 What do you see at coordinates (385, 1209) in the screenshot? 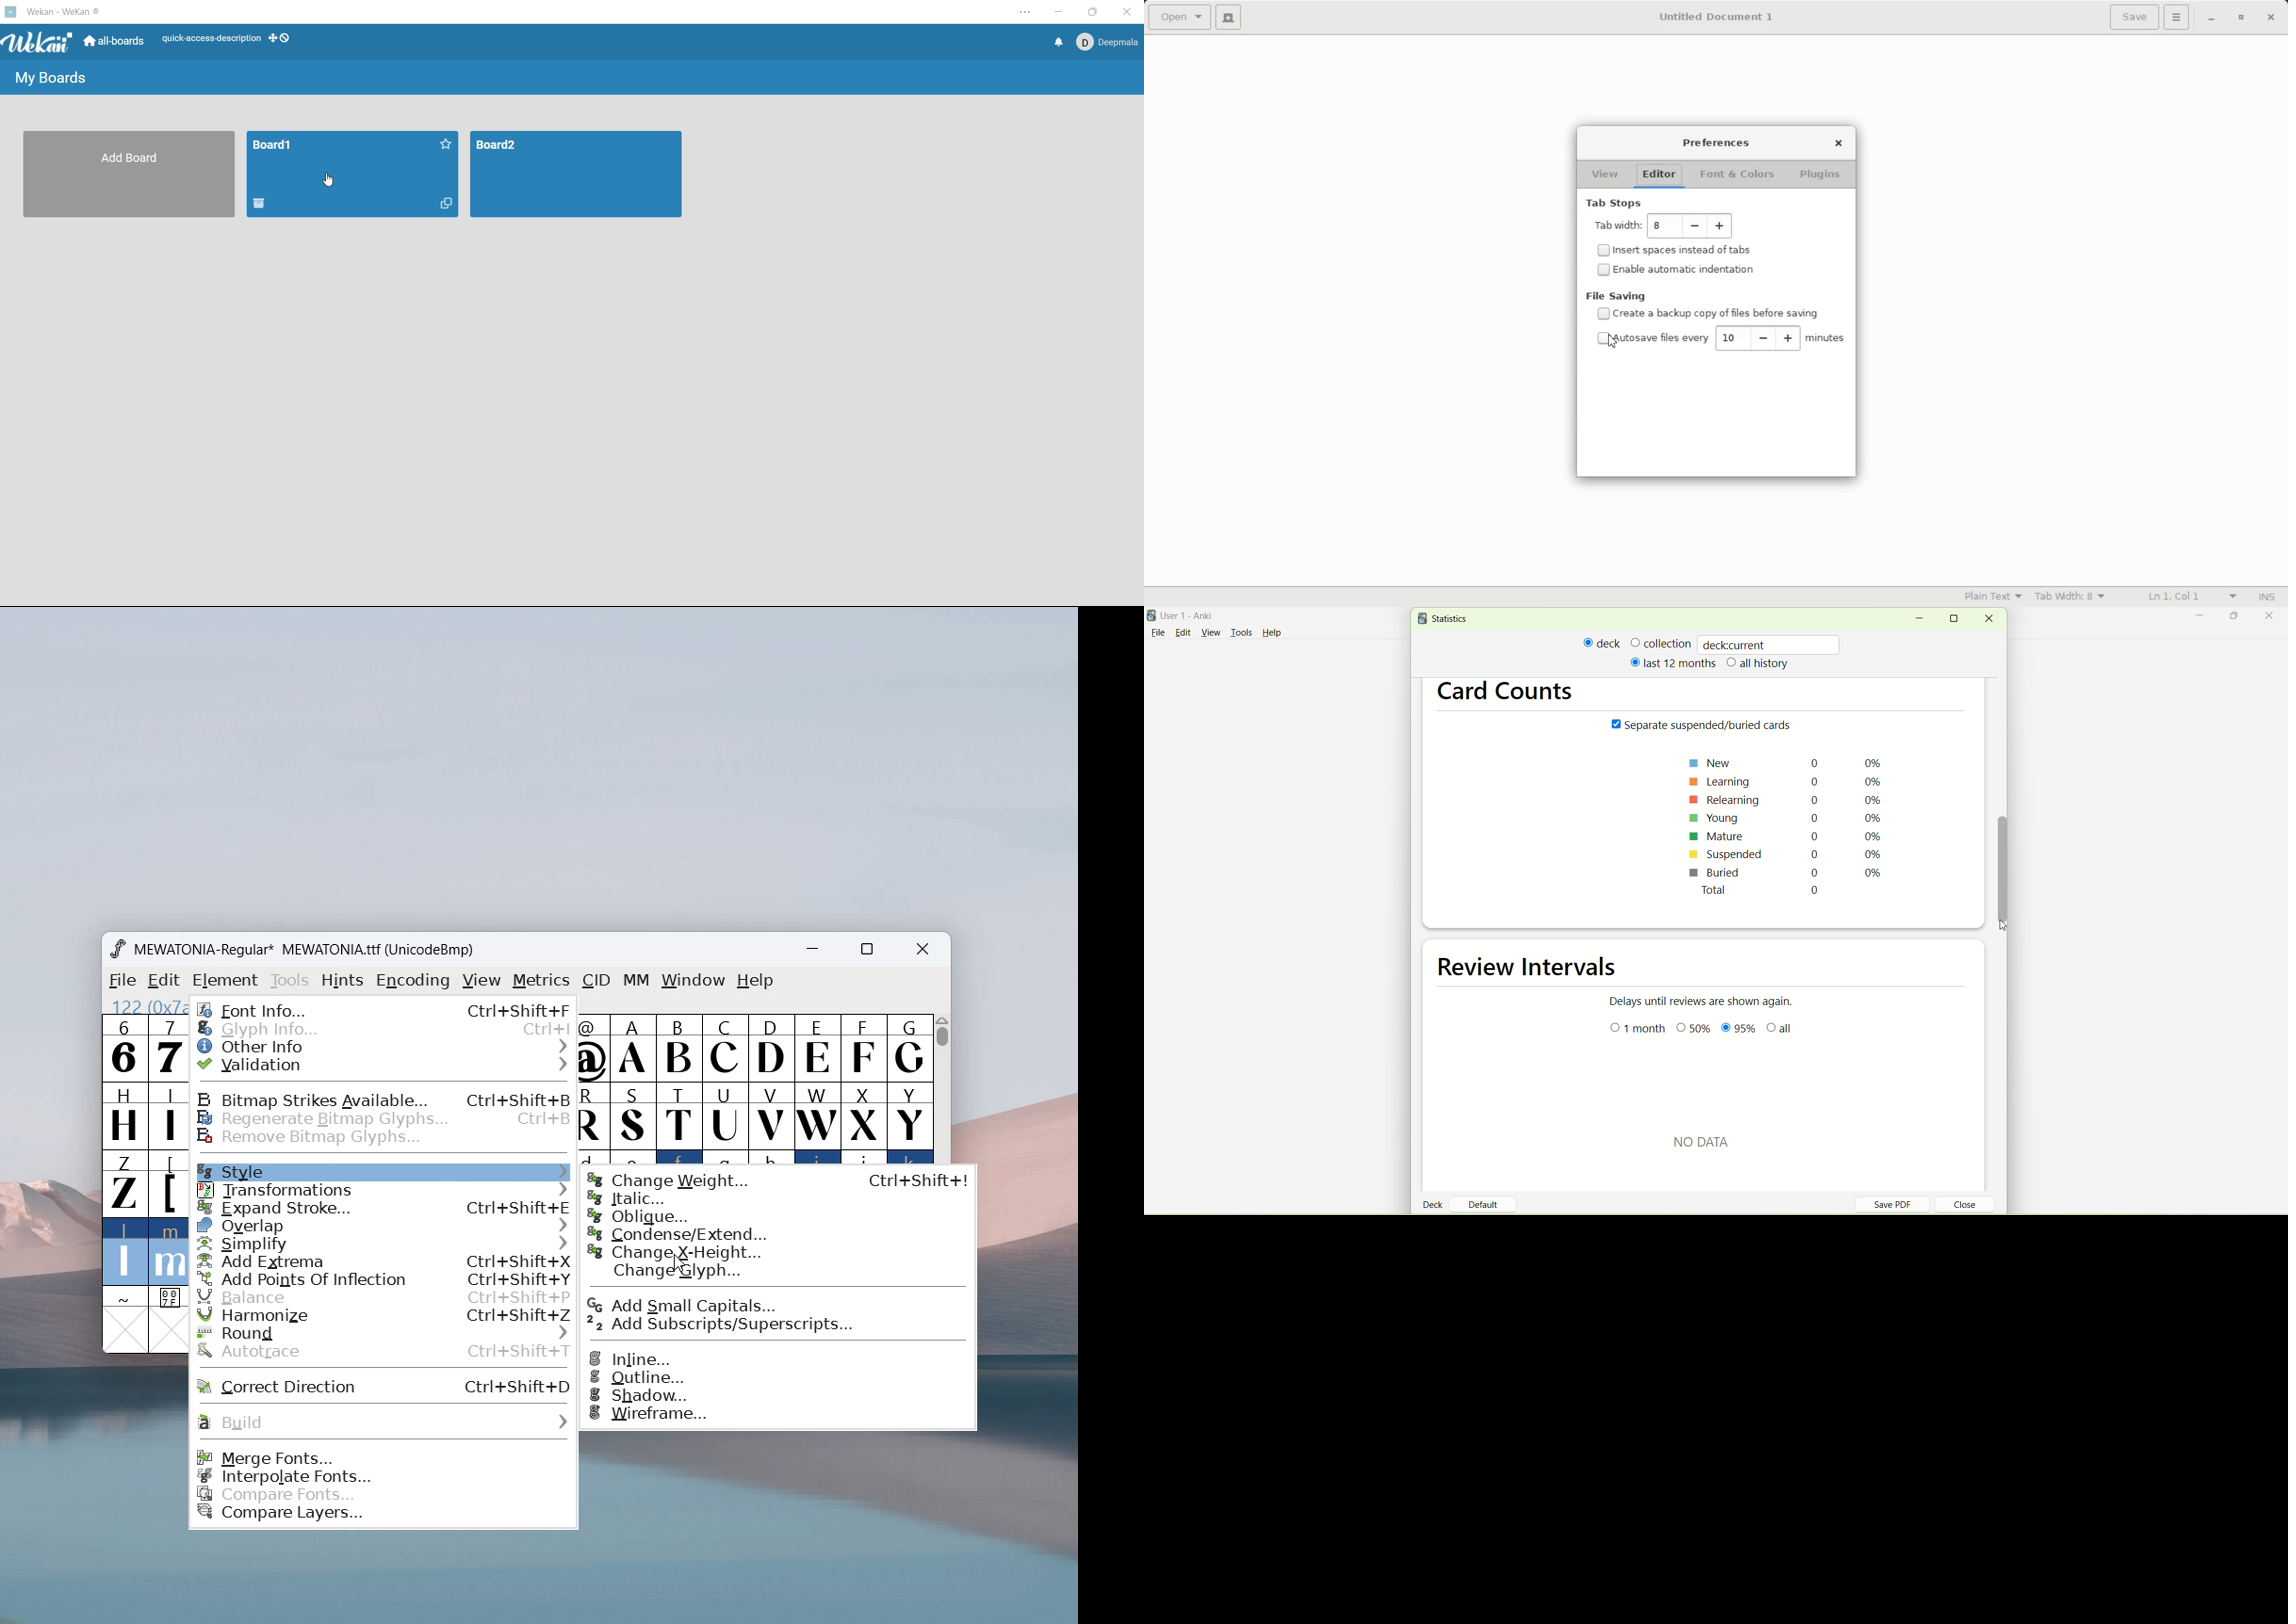
I see `expand stroke` at bounding box center [385, 1209].